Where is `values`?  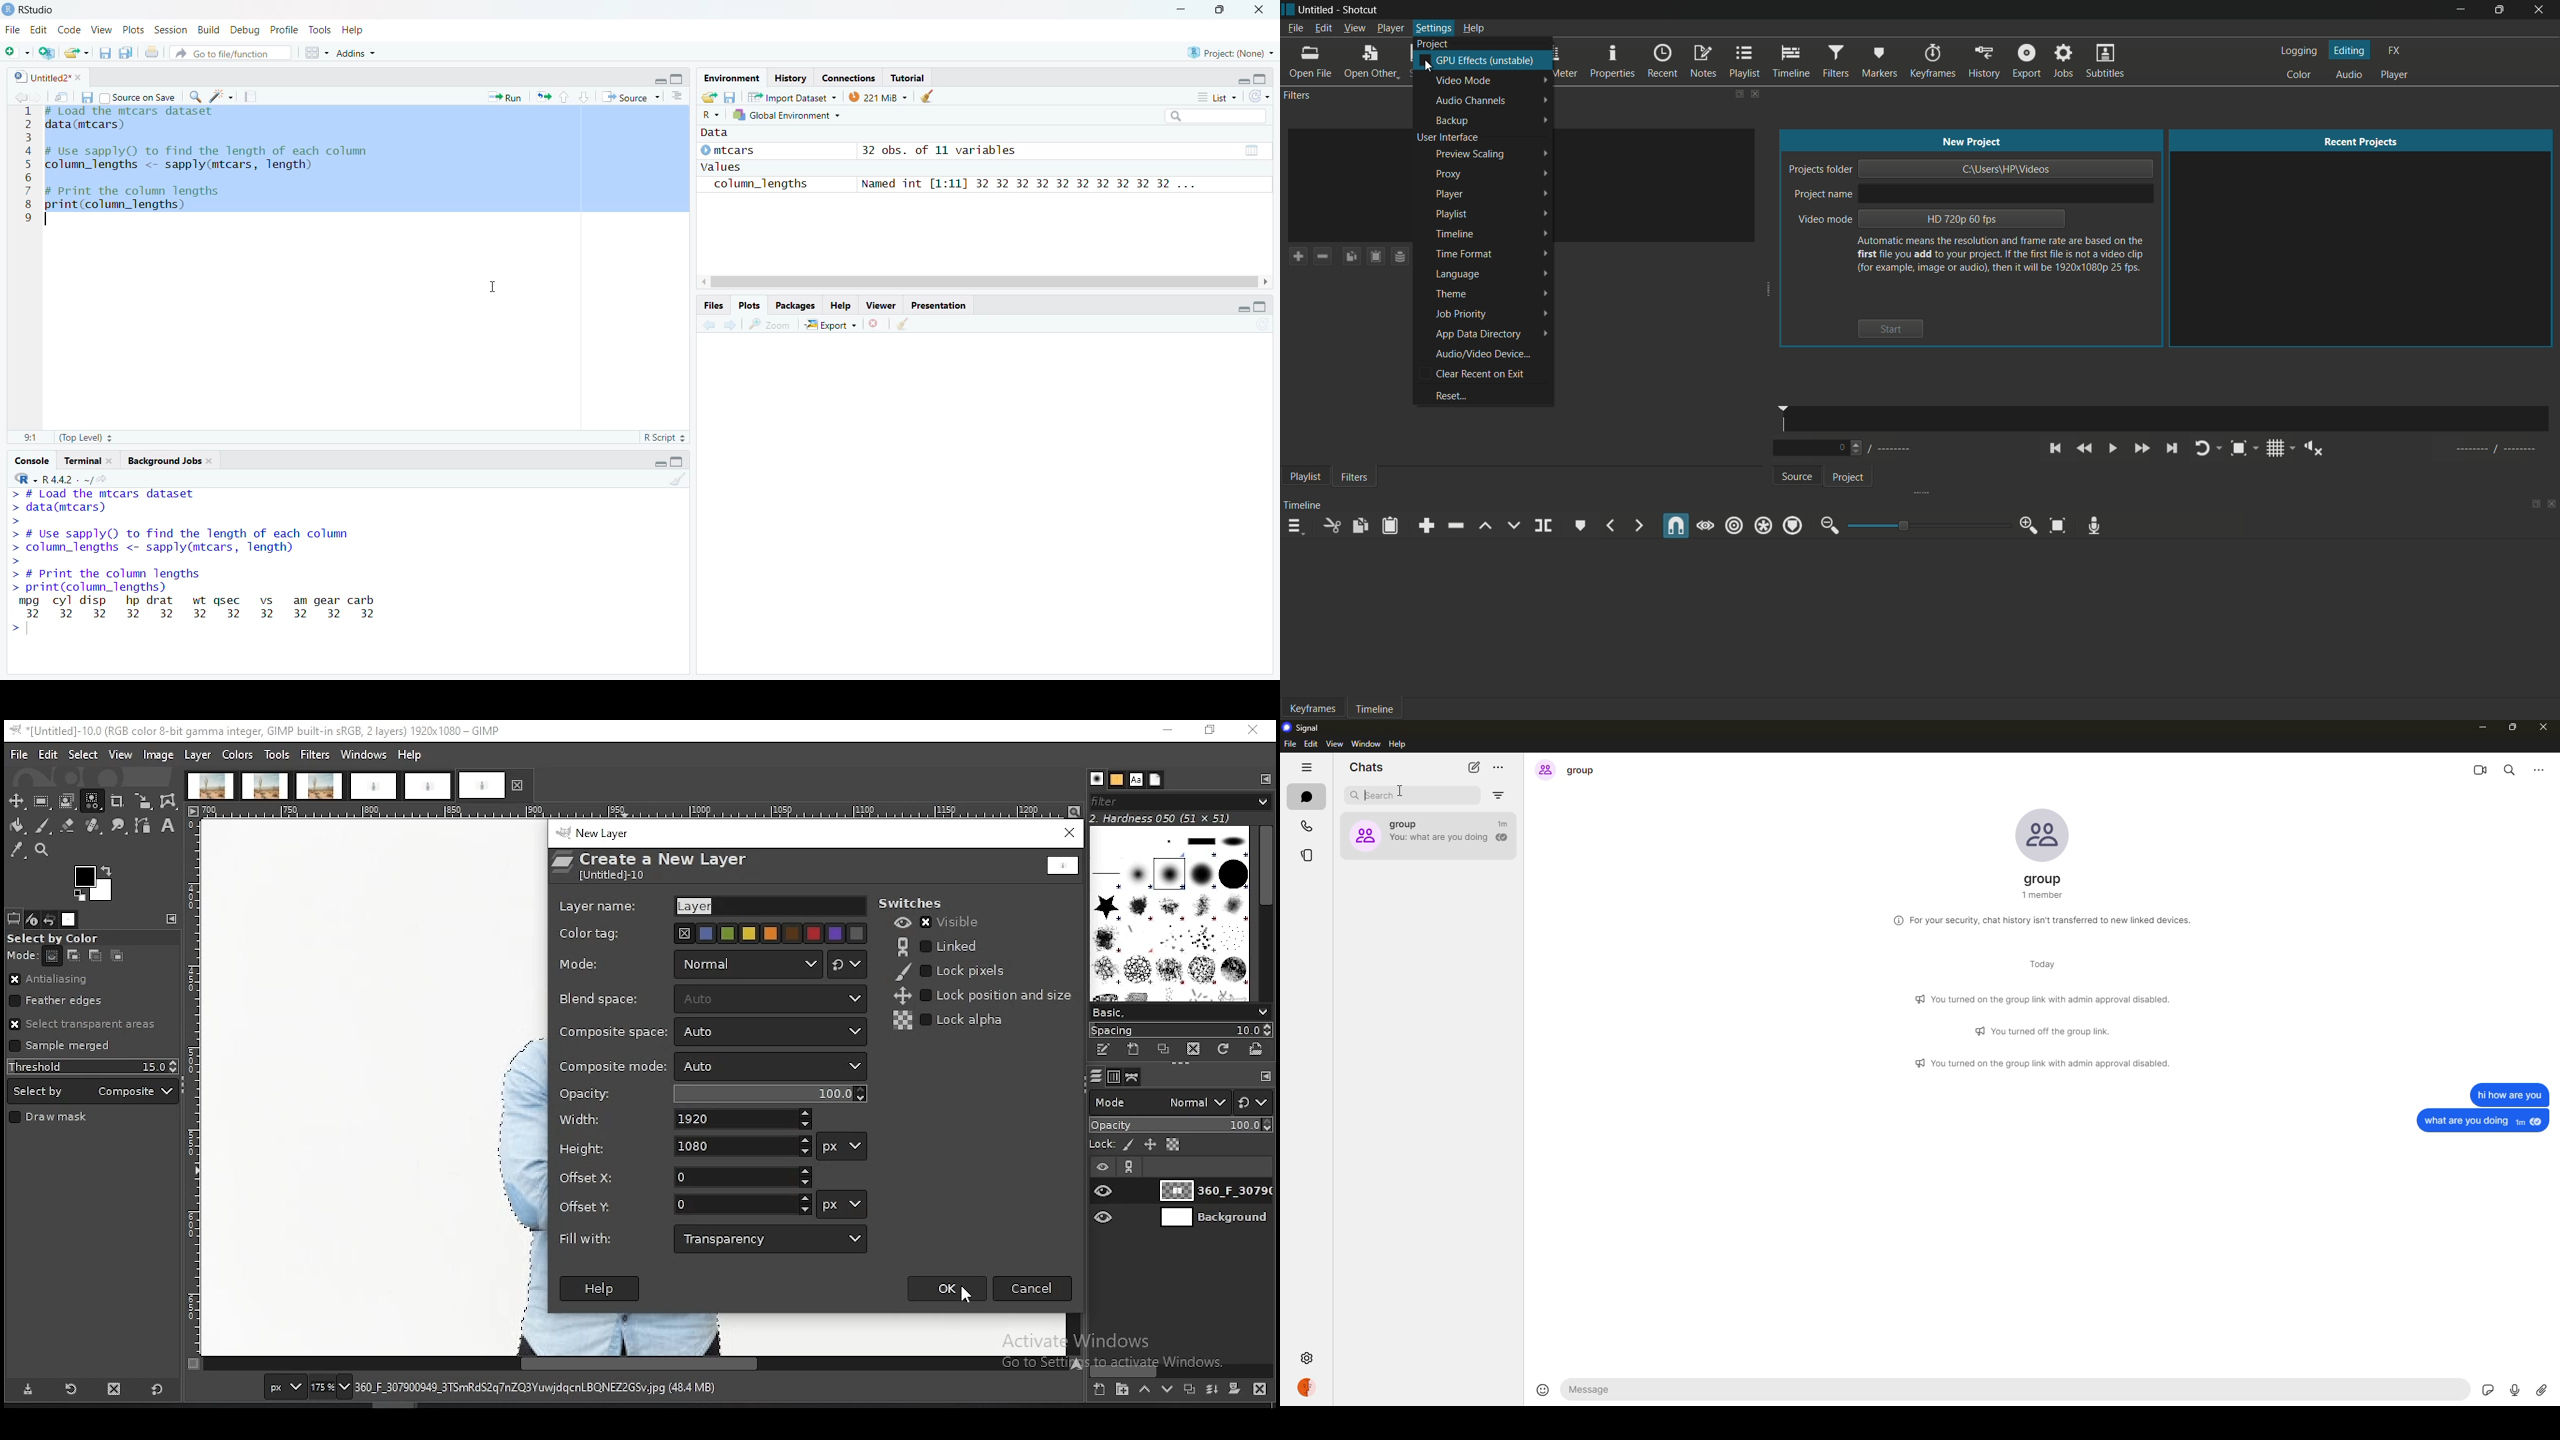 values is located at coordinates (721, 166).